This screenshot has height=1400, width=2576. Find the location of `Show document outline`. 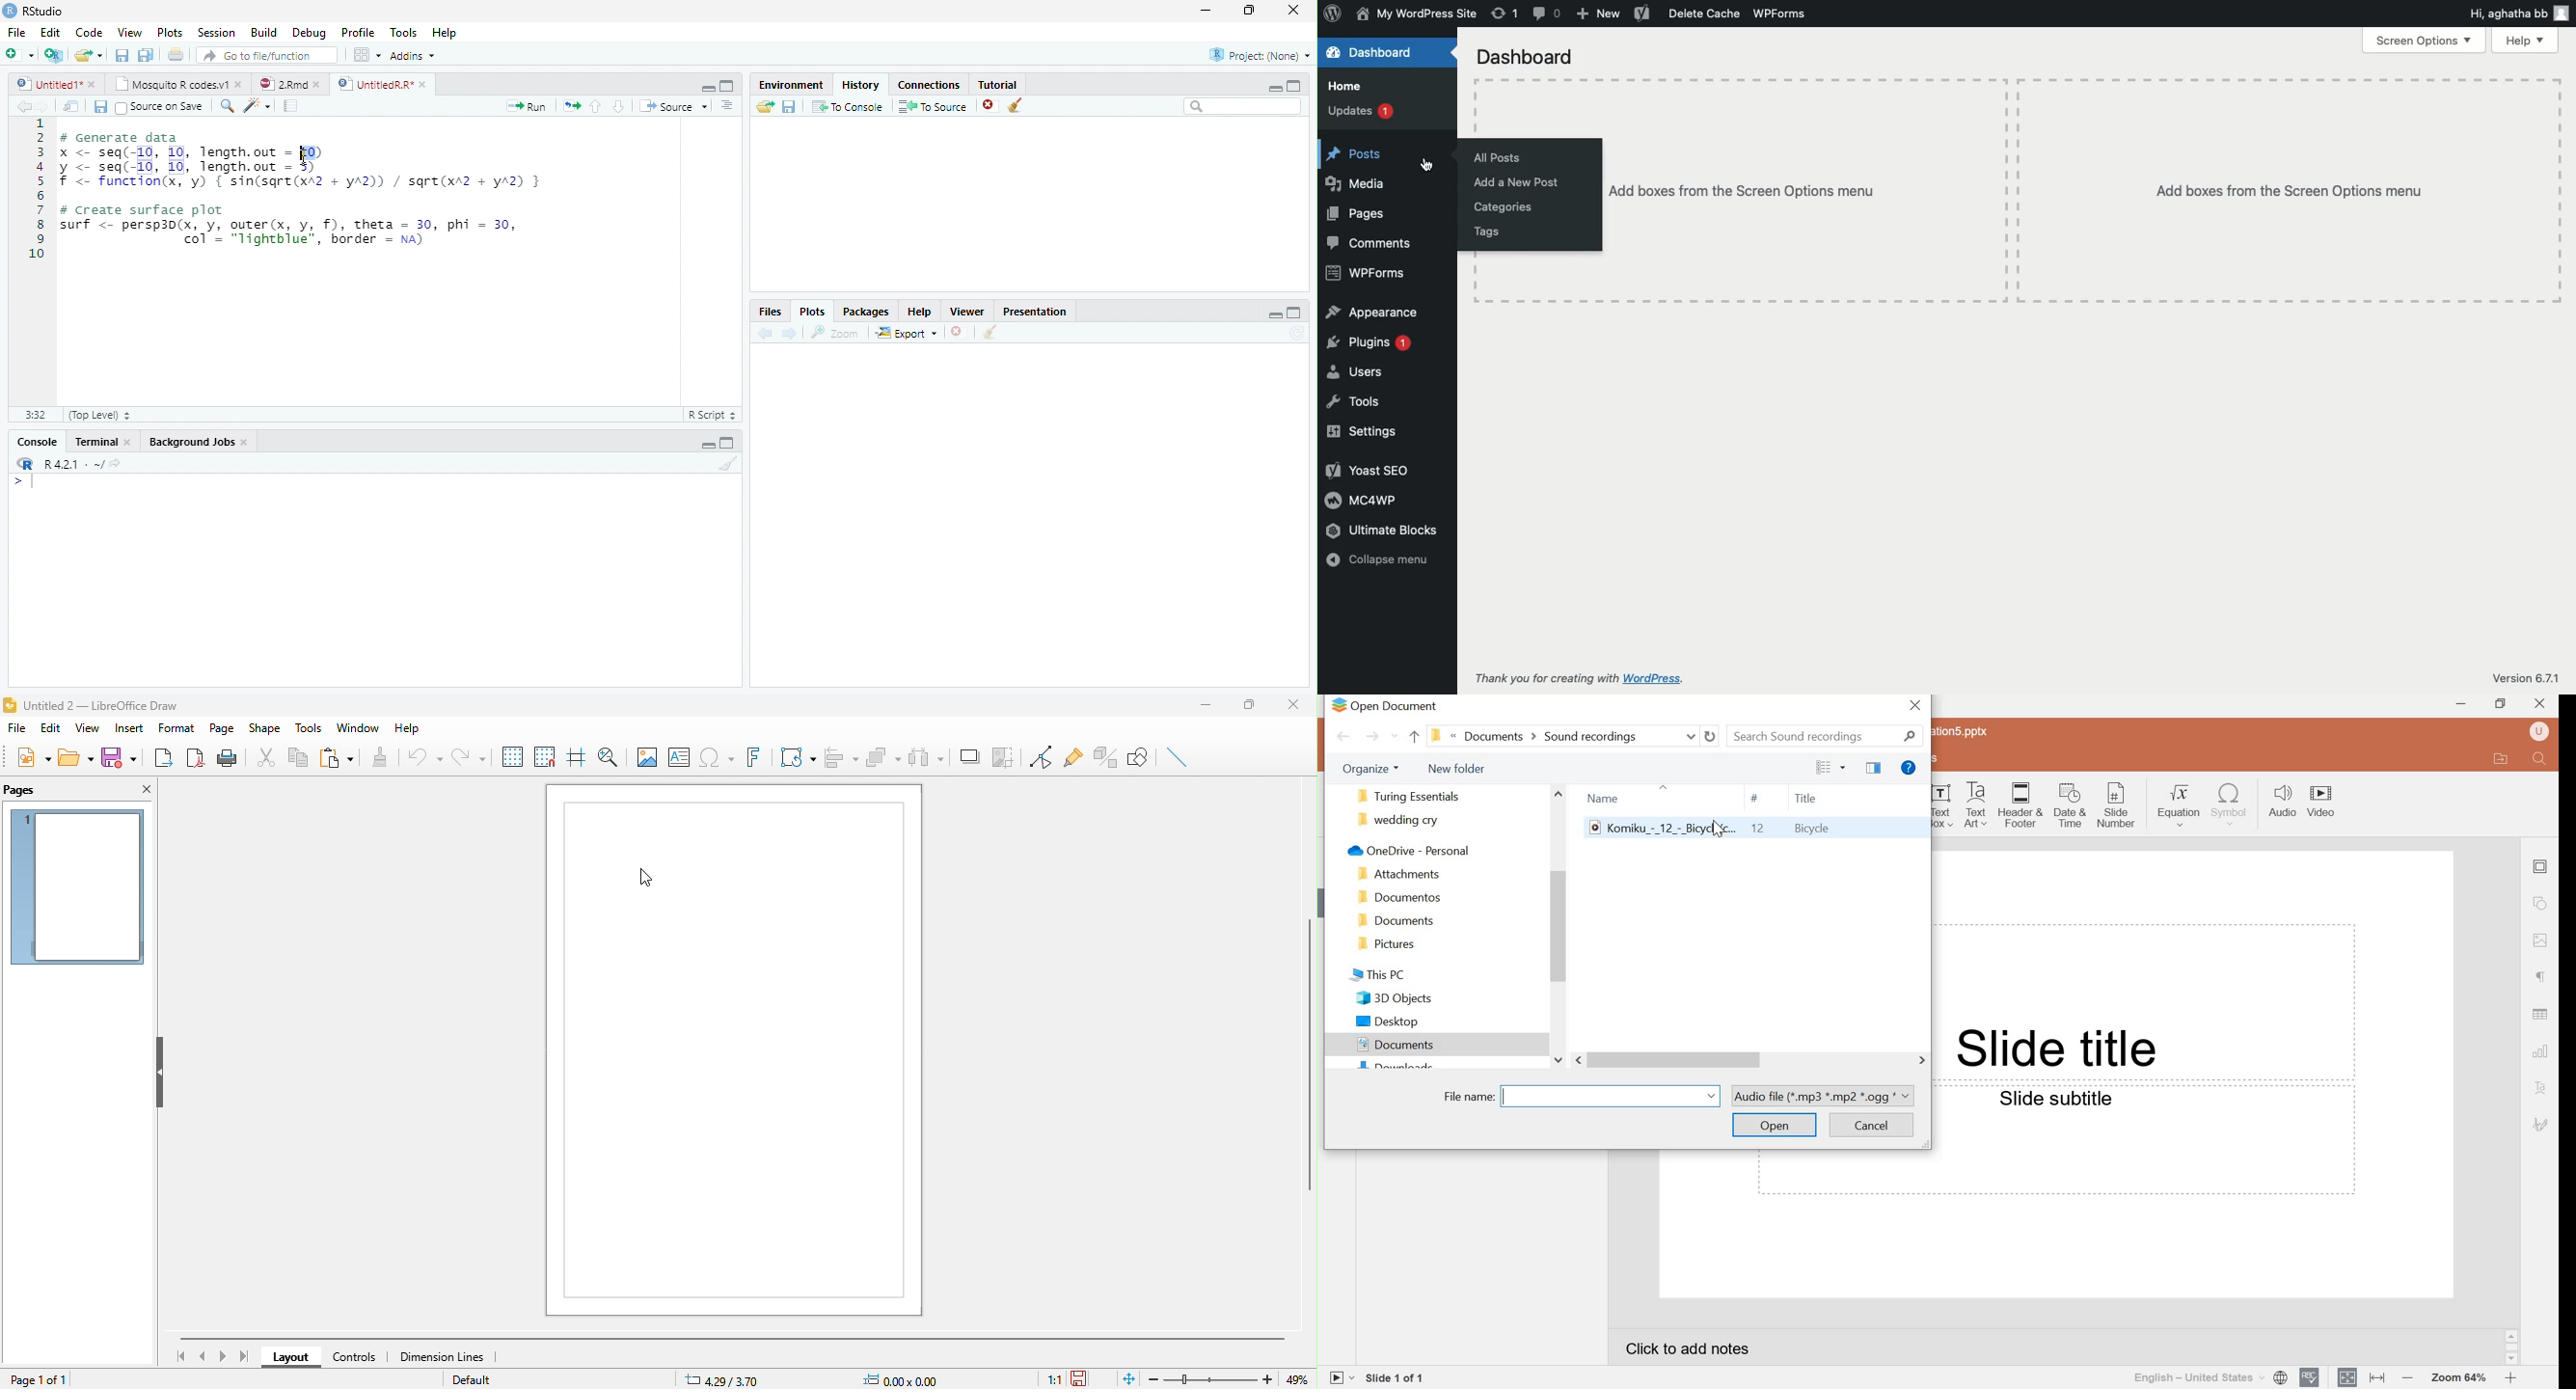

Show document outline is located at coordinates (726, 104).